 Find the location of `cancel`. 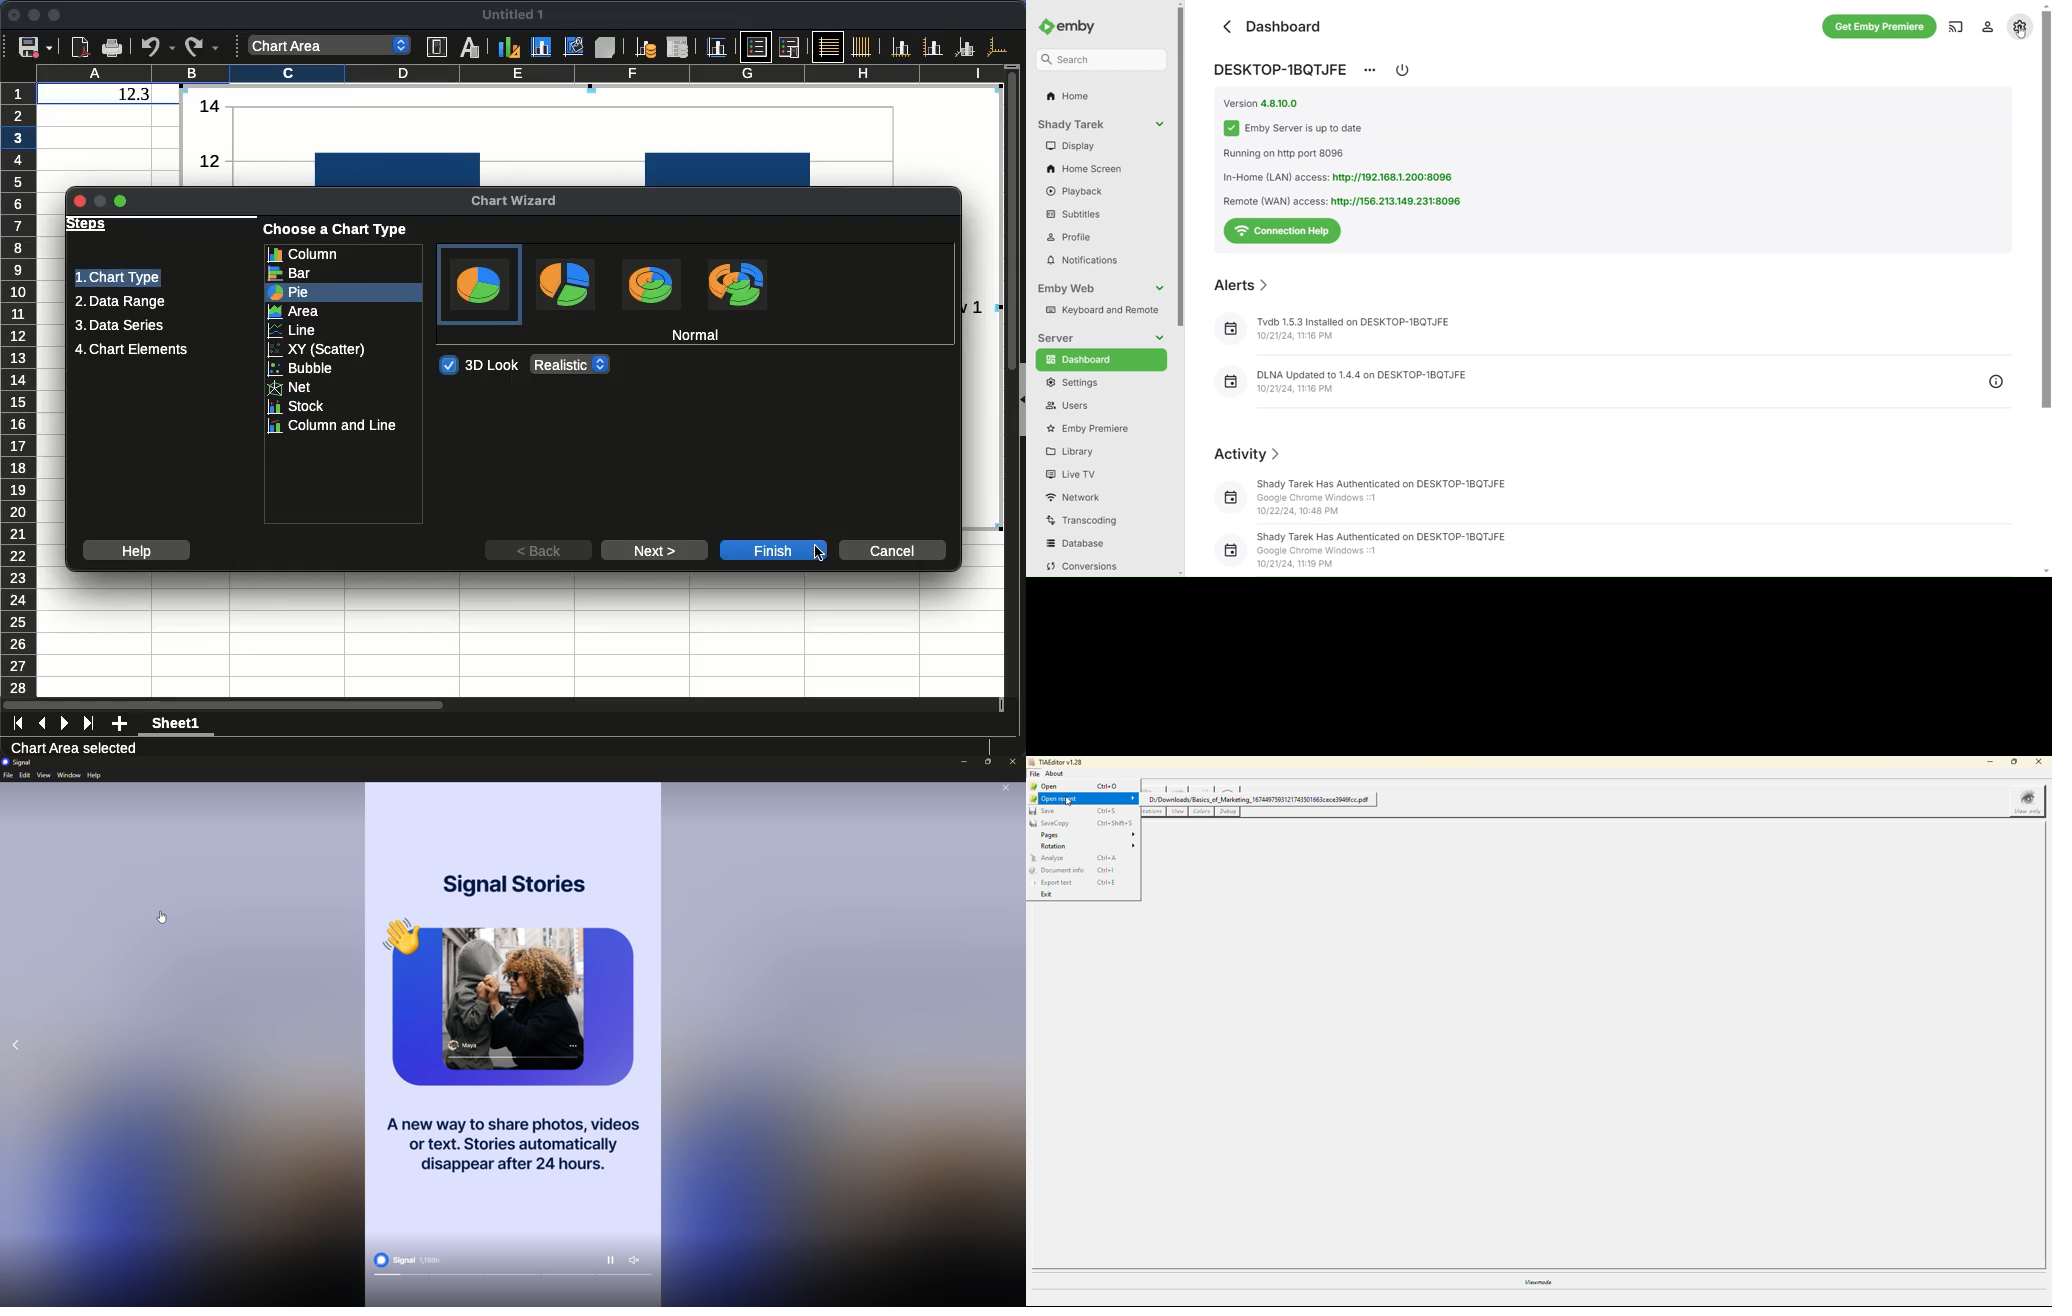

cancel is located at coordinates (893, 550).